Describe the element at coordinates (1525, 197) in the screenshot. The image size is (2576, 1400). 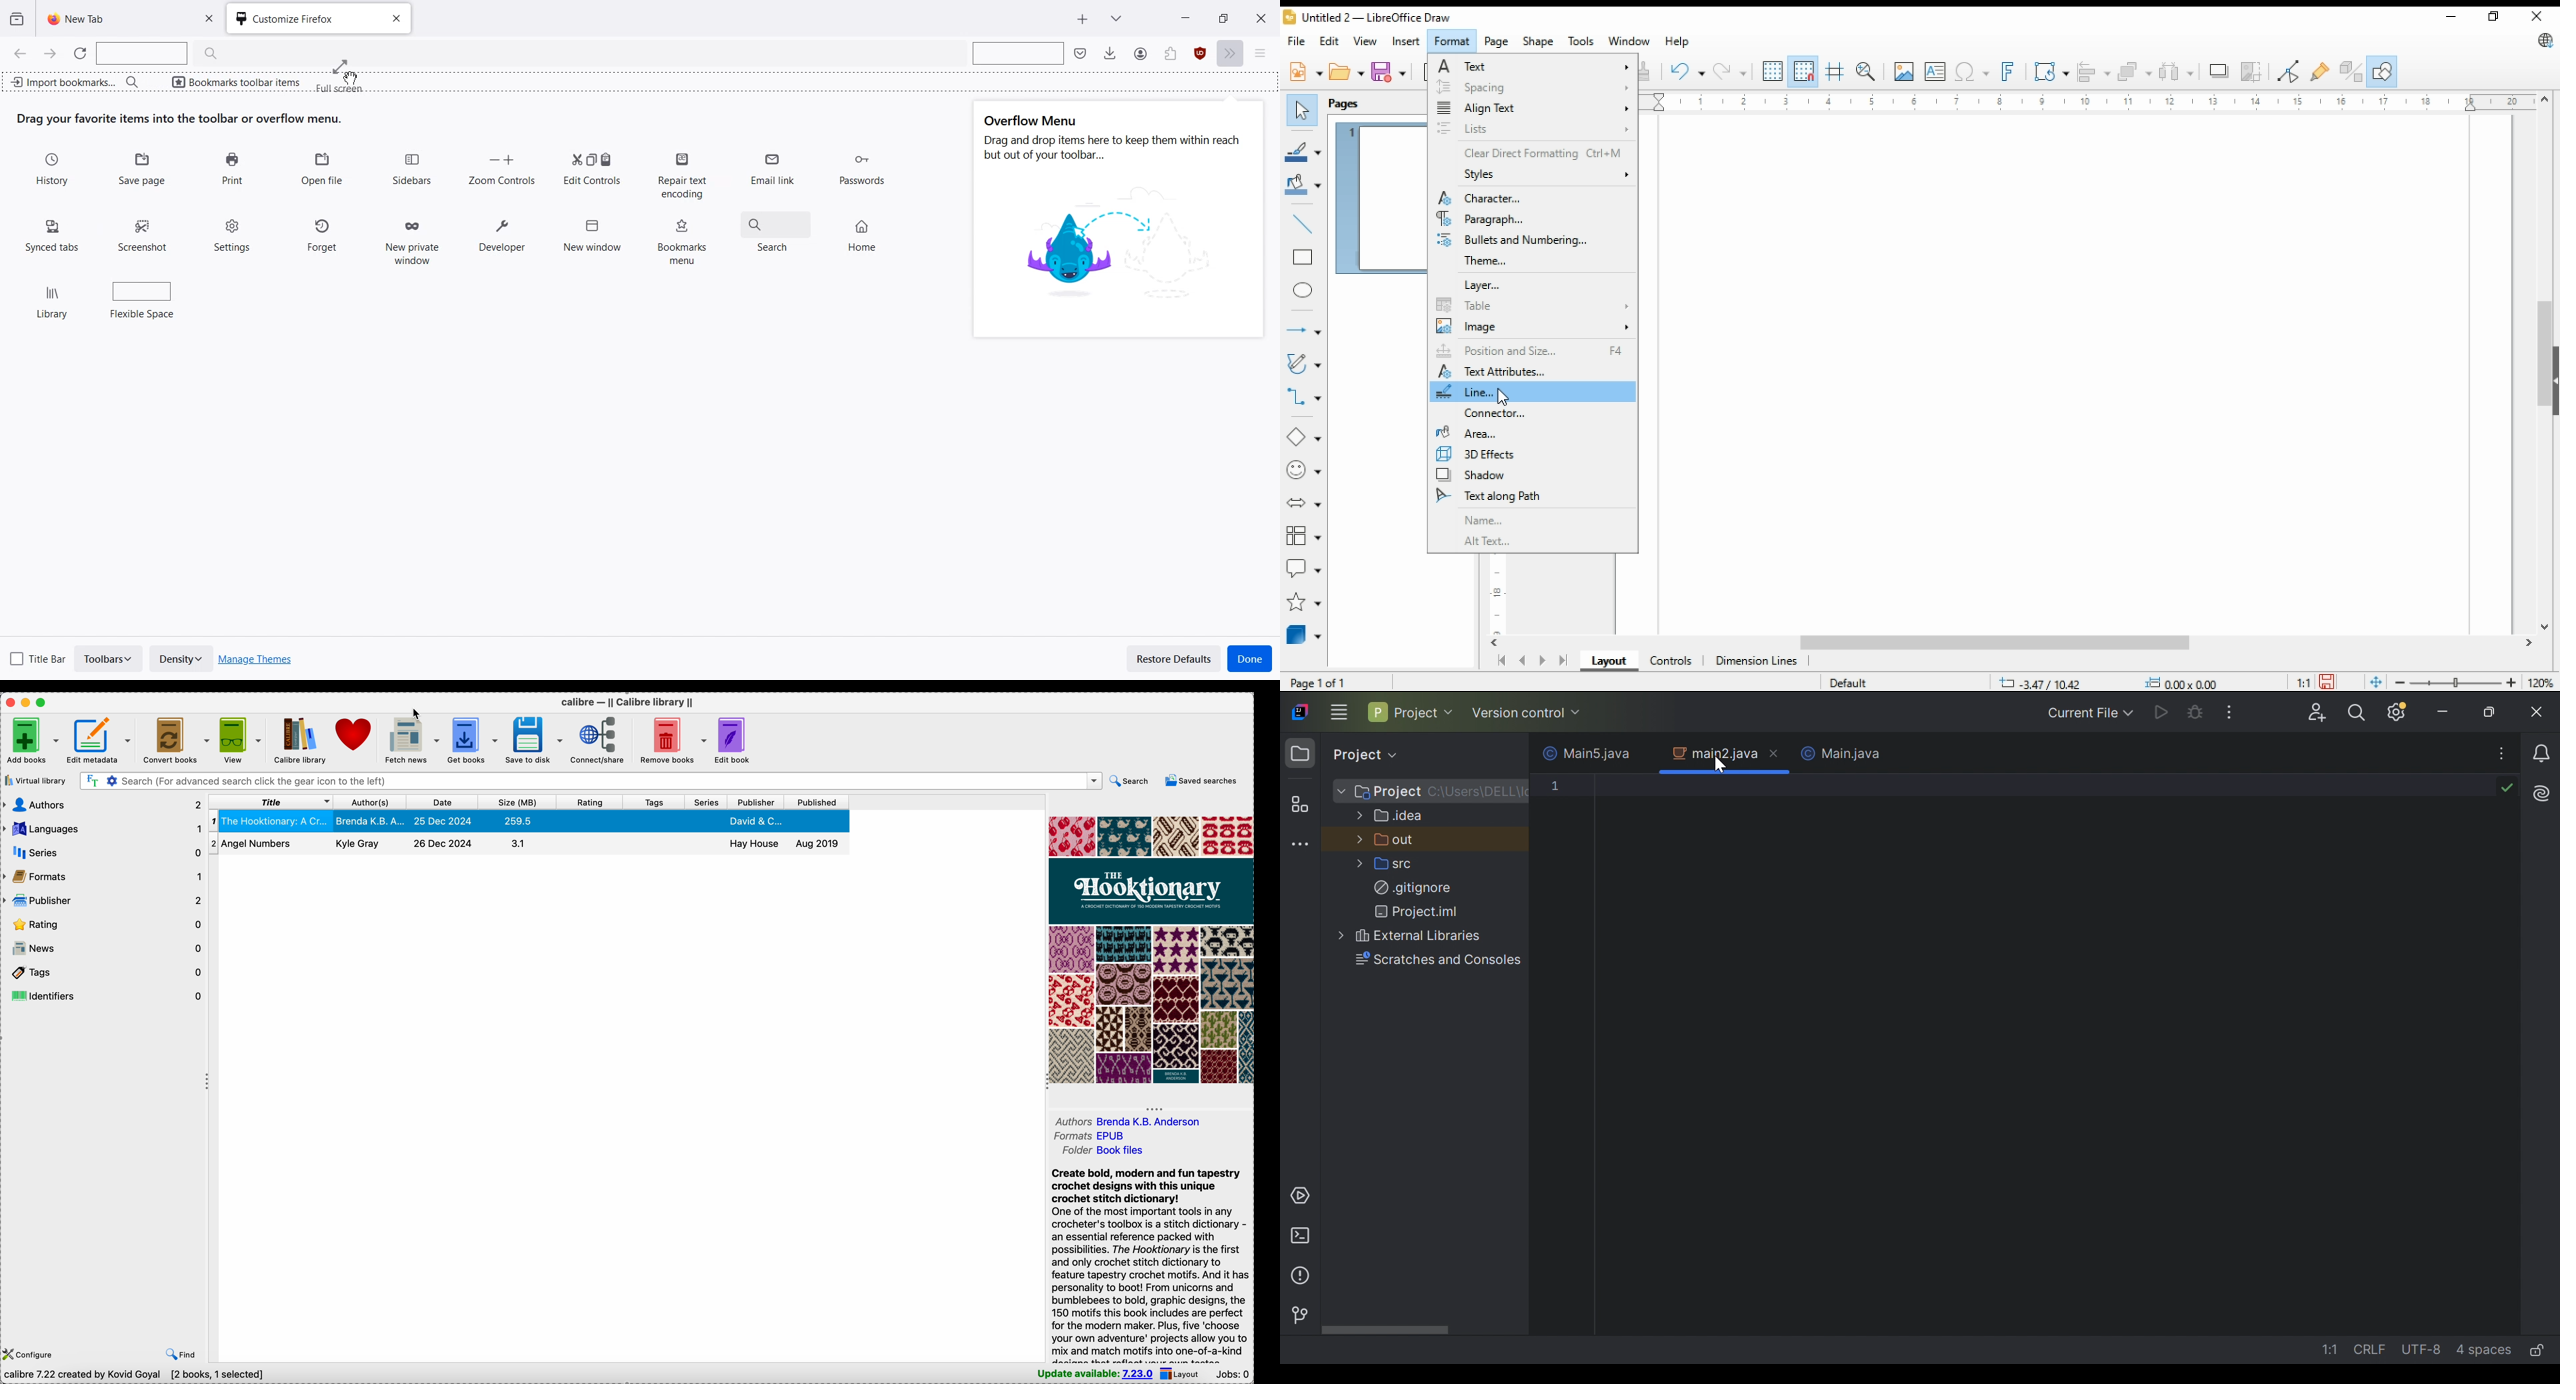
I see `character` at that location.